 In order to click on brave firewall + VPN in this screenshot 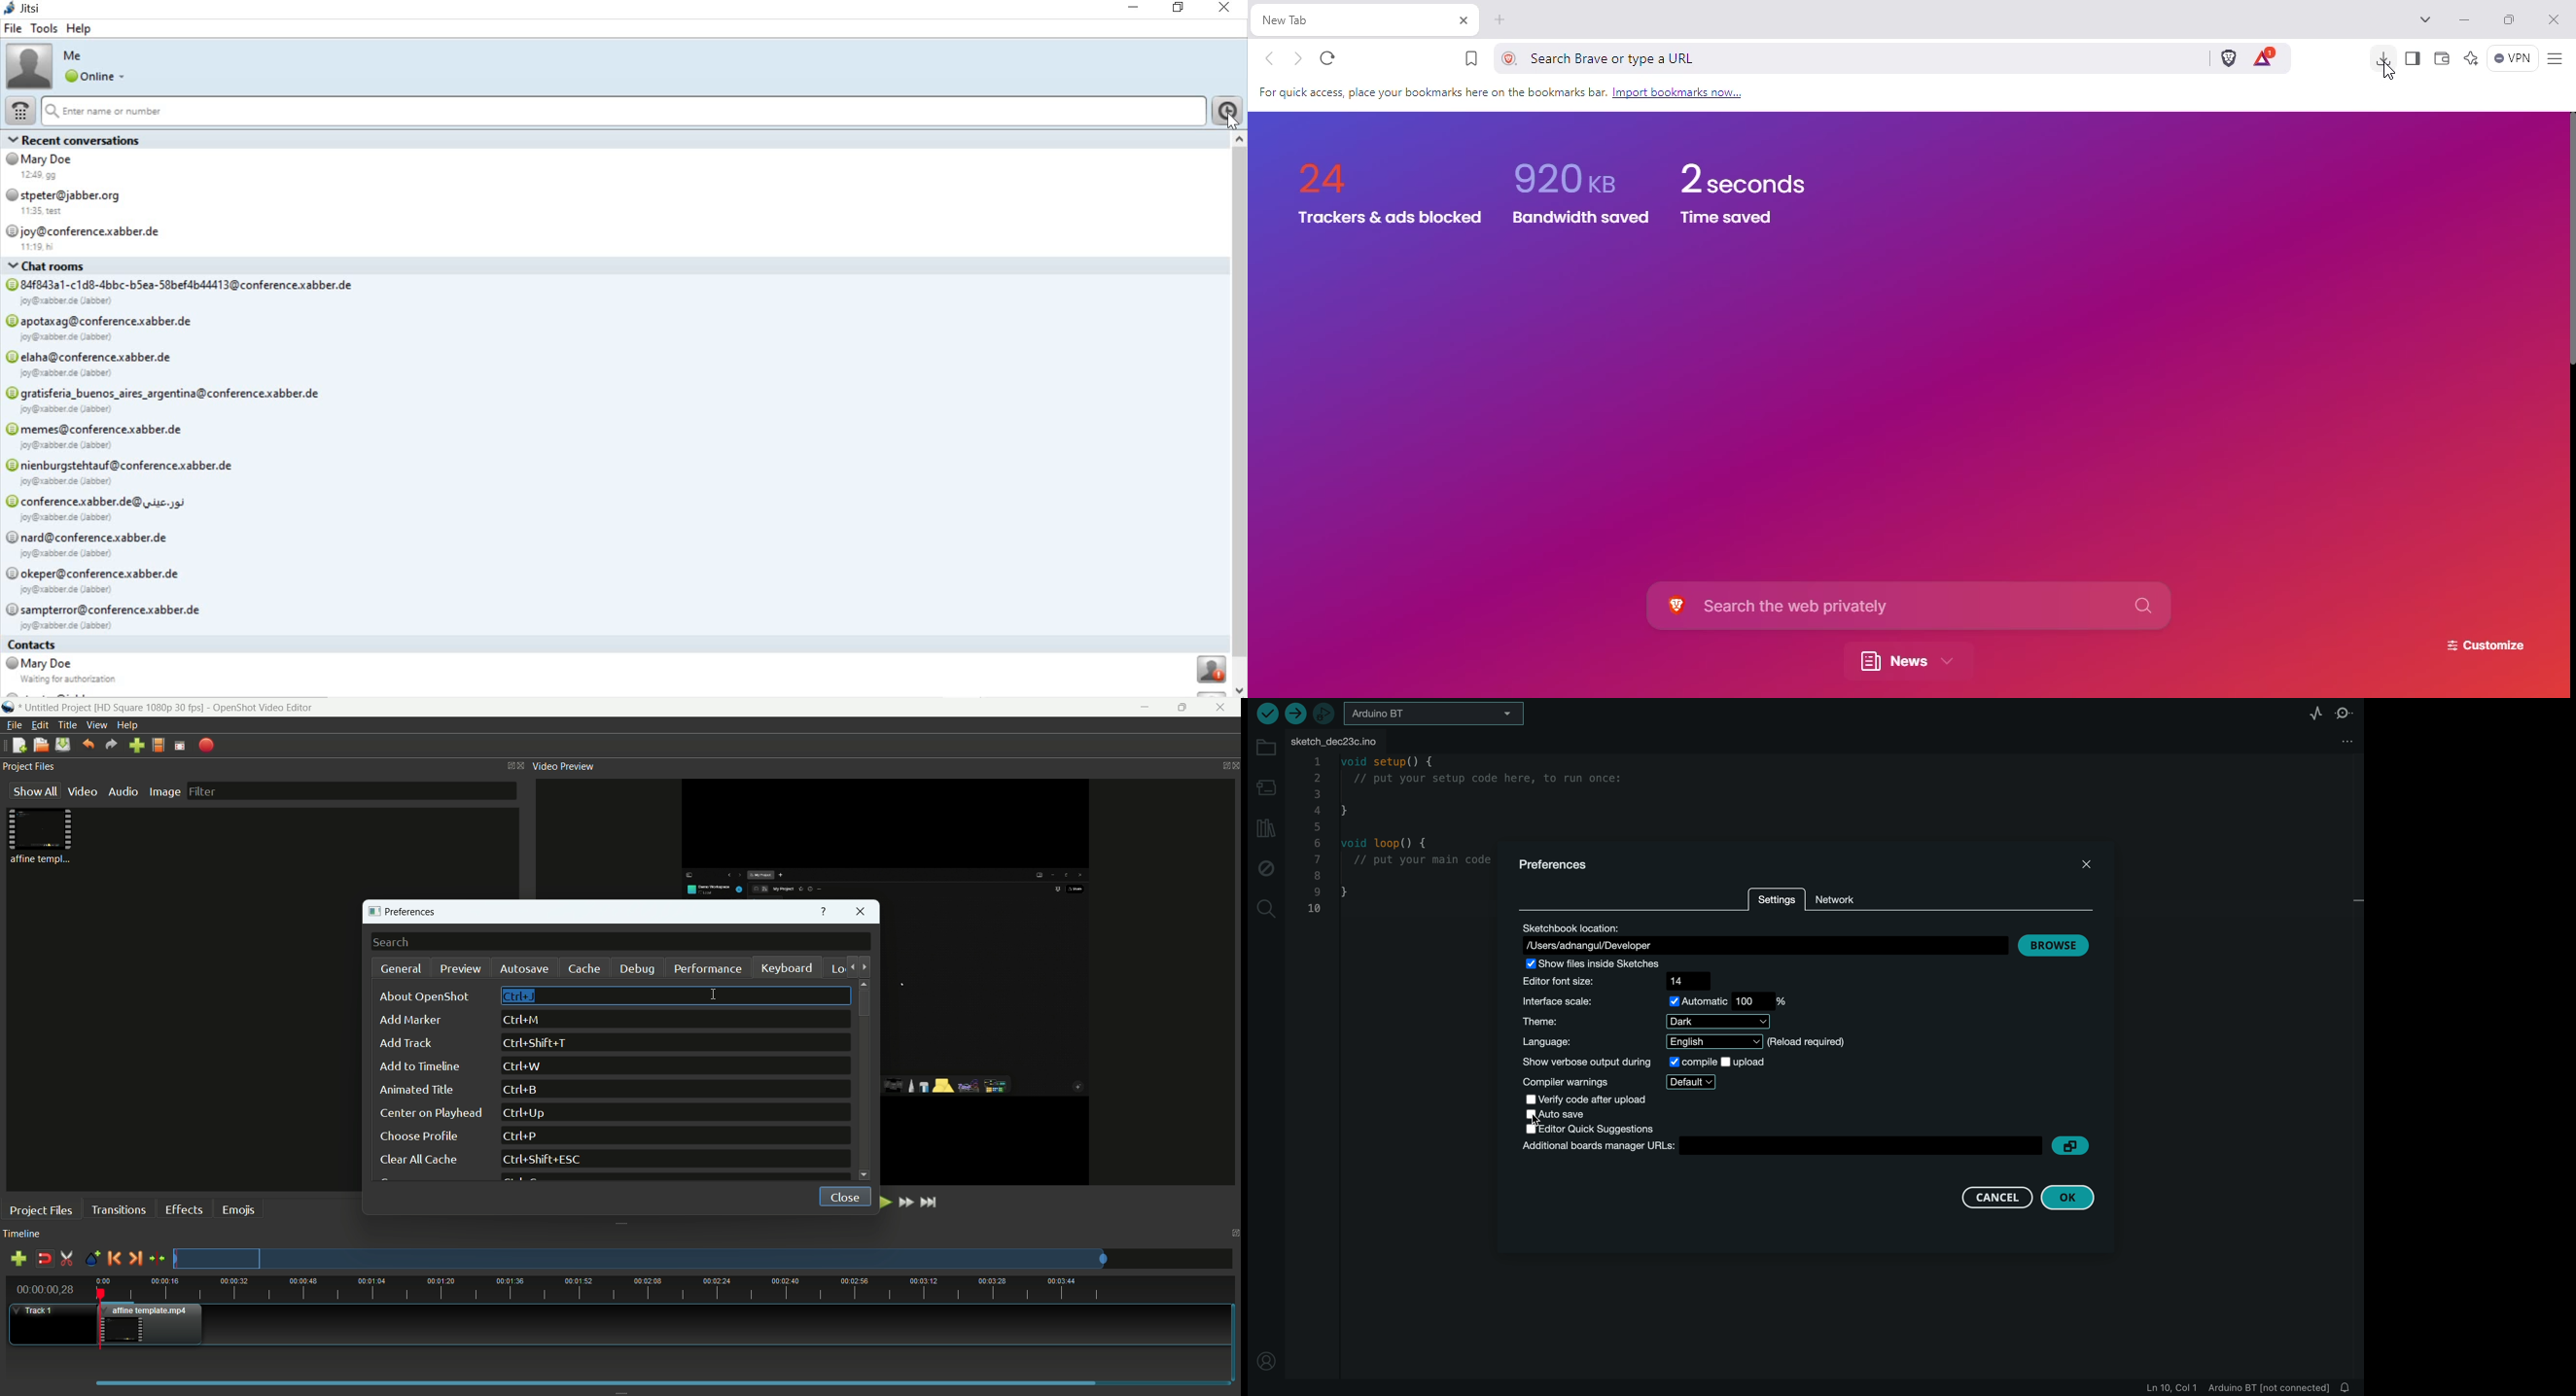, I will do `click(2512, 57)`.